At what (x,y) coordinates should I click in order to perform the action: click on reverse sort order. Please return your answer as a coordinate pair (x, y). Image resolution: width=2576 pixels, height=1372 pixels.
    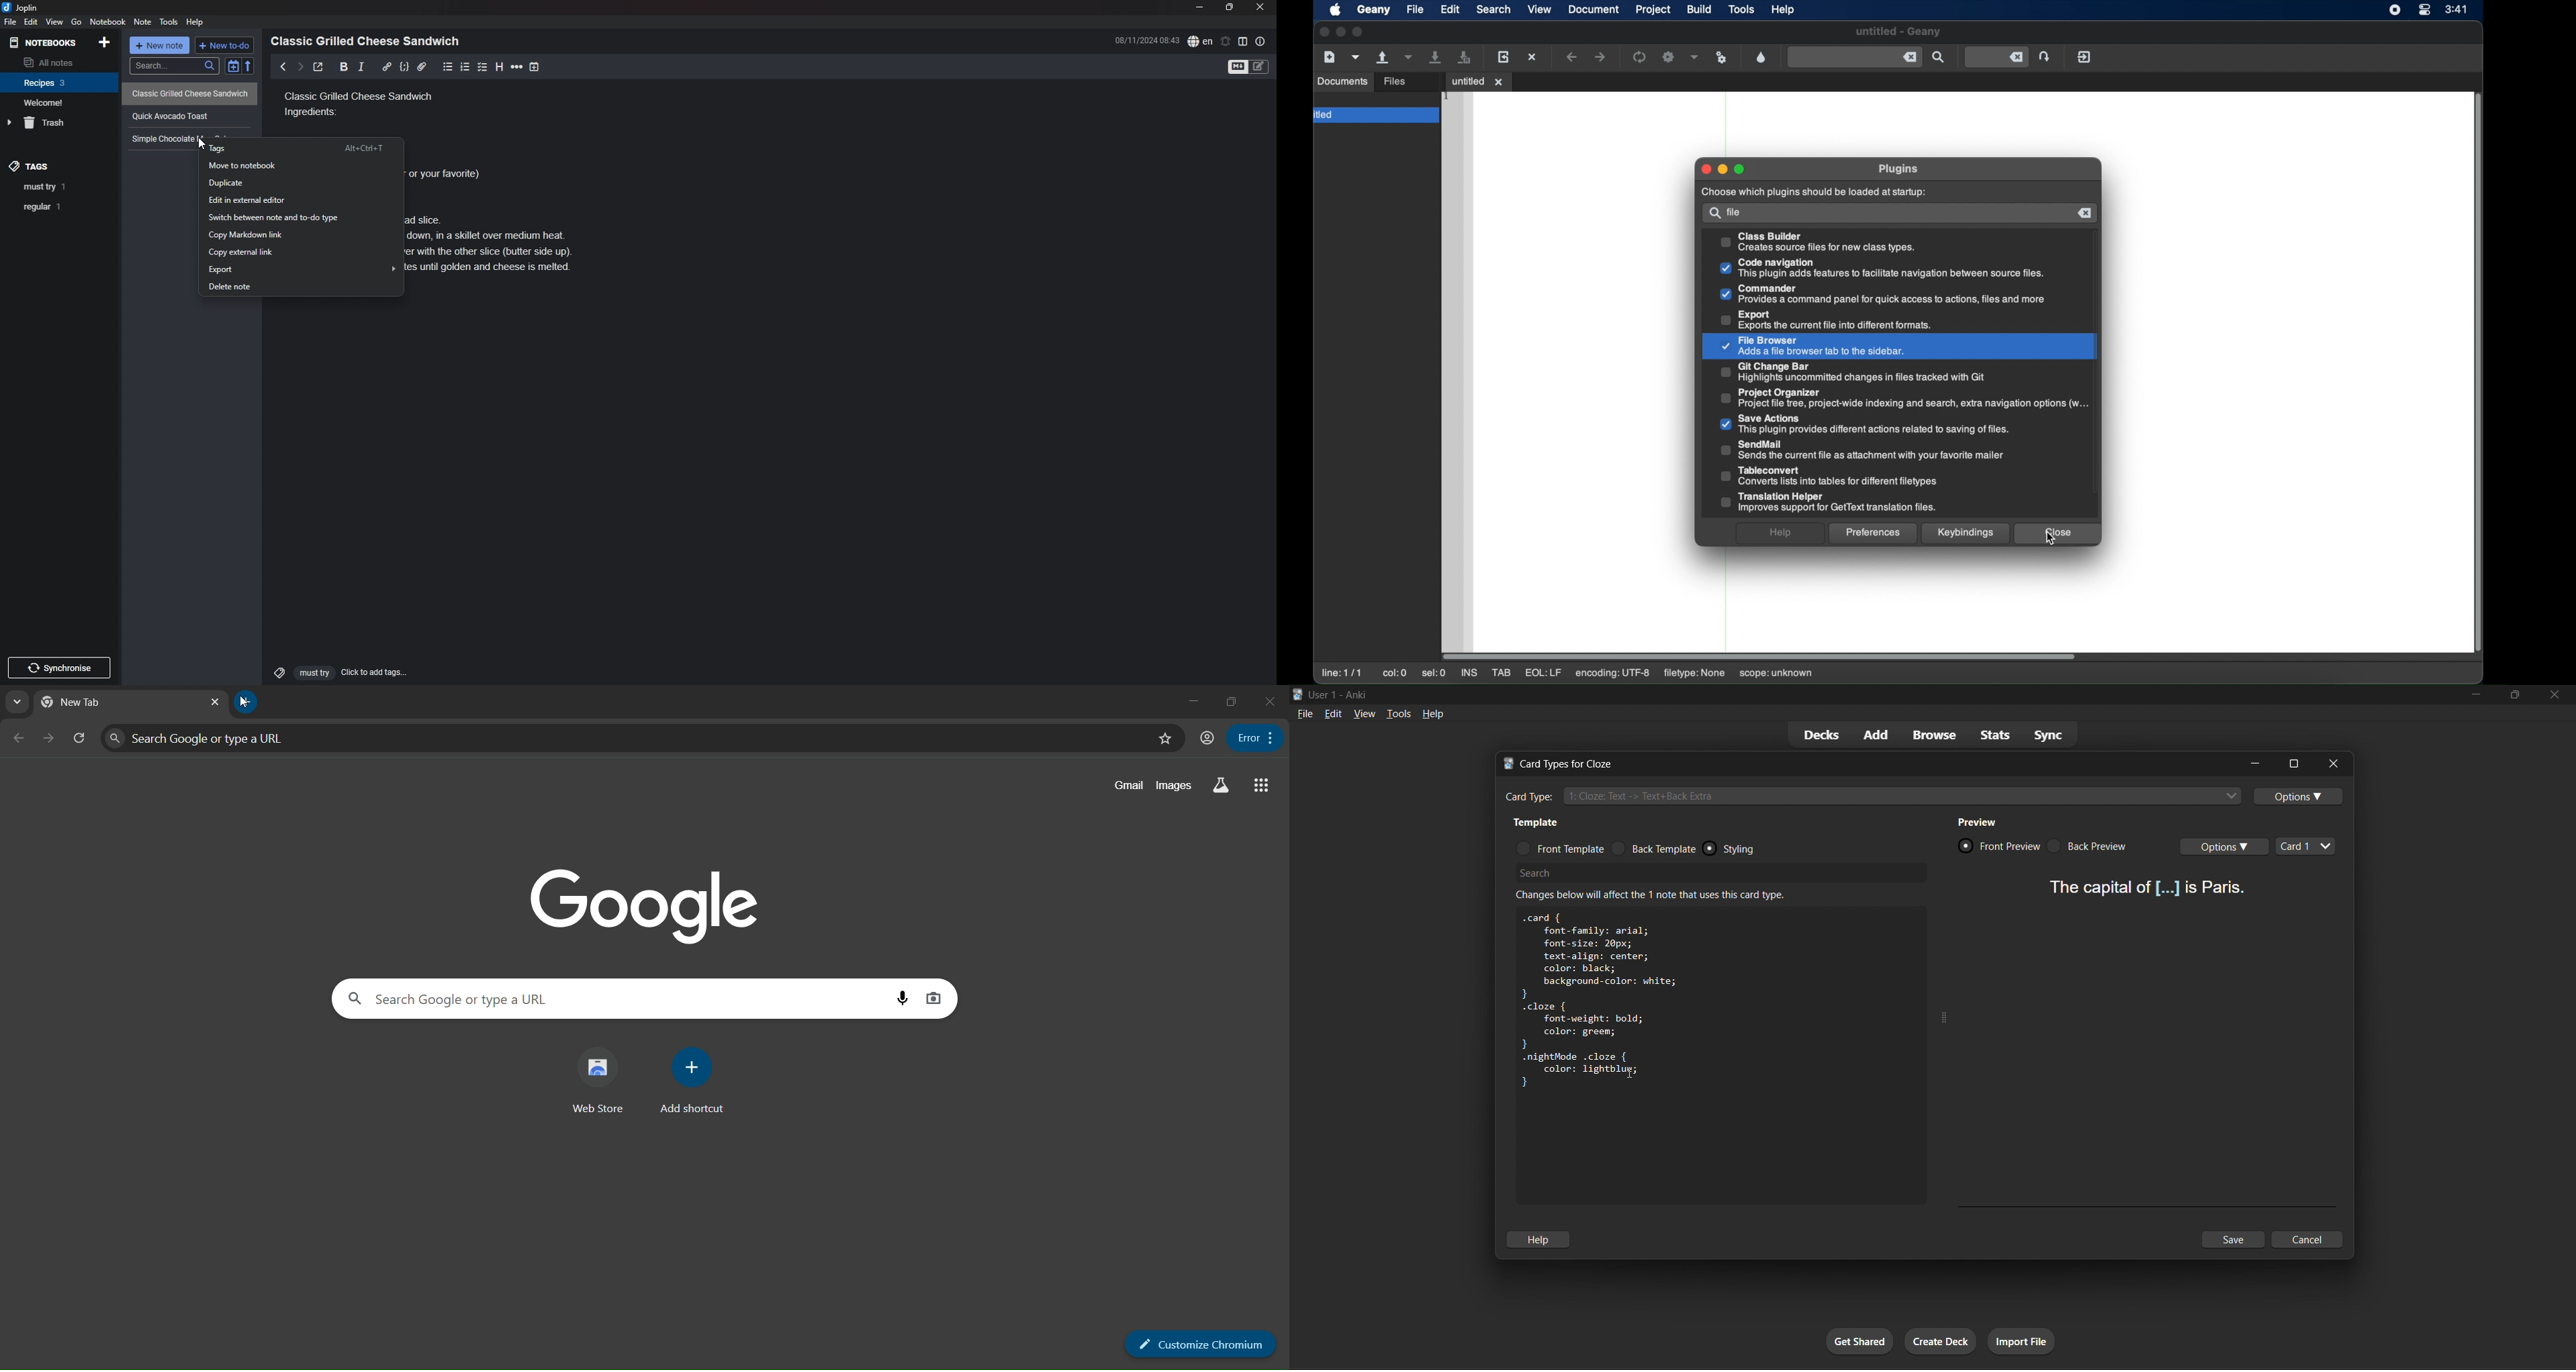
    Looking at the image, I should click on (251, 67).